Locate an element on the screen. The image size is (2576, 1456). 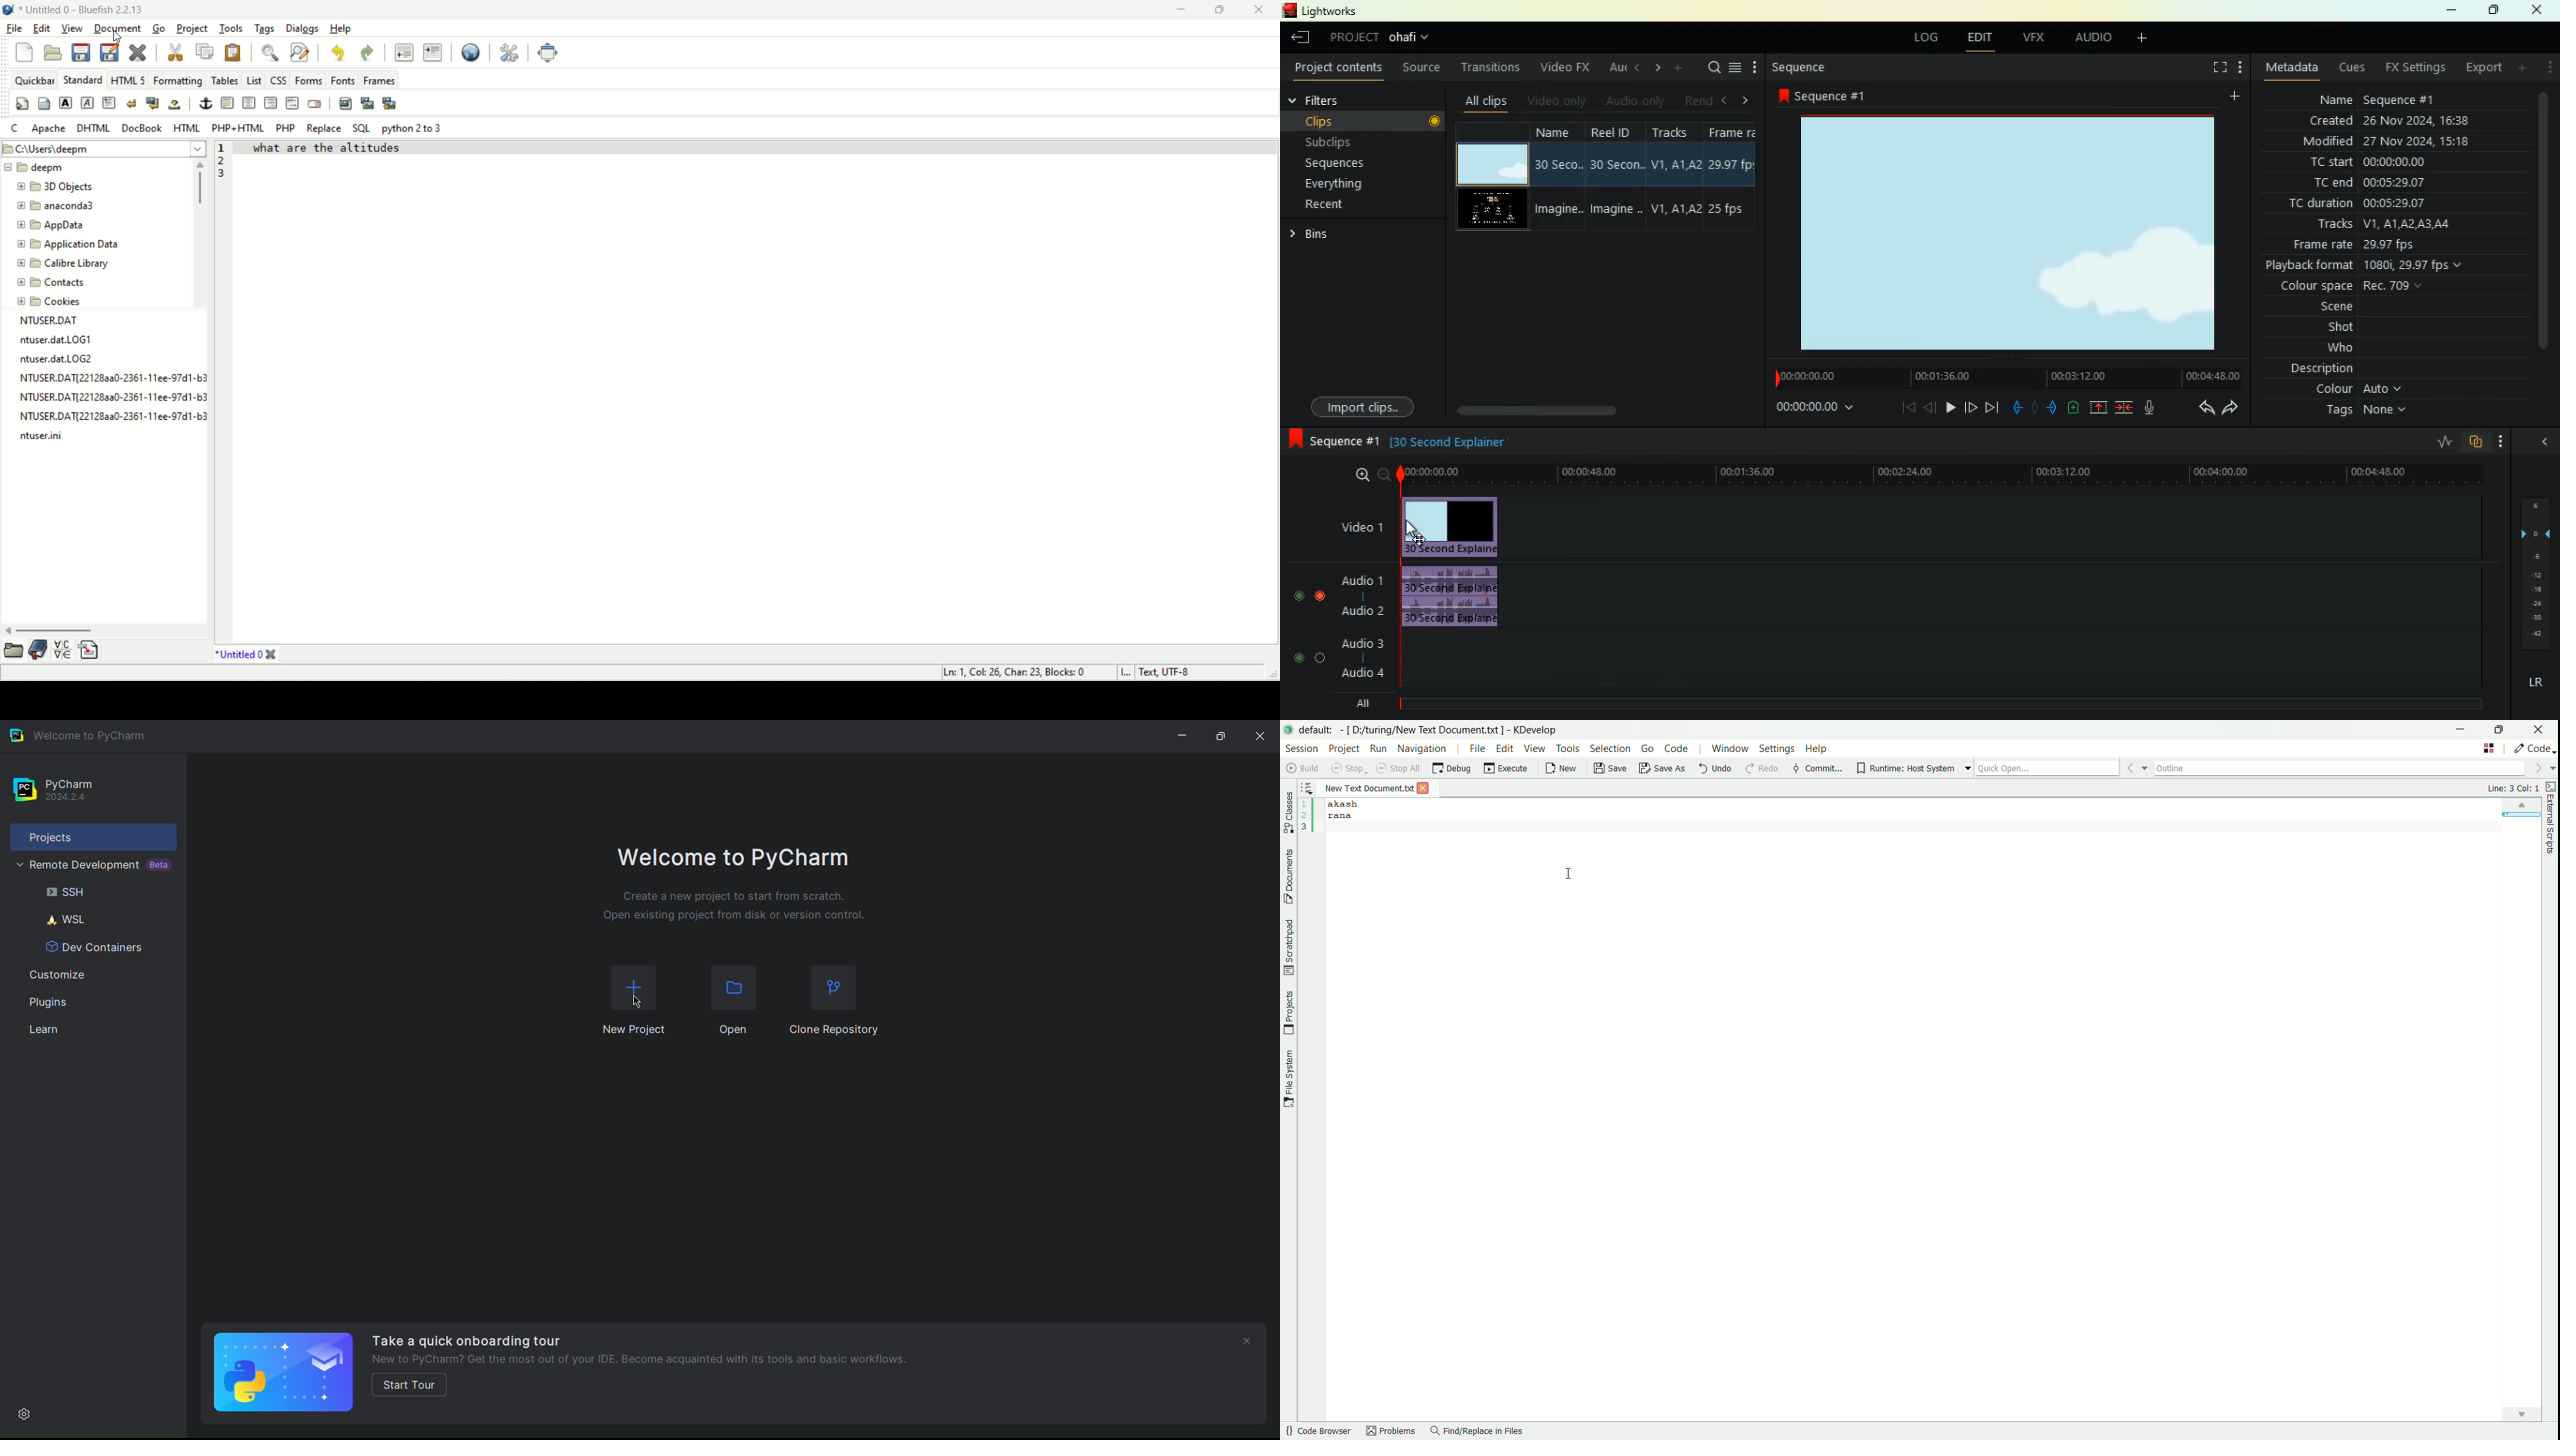
break is located at coordinates (131, 103).